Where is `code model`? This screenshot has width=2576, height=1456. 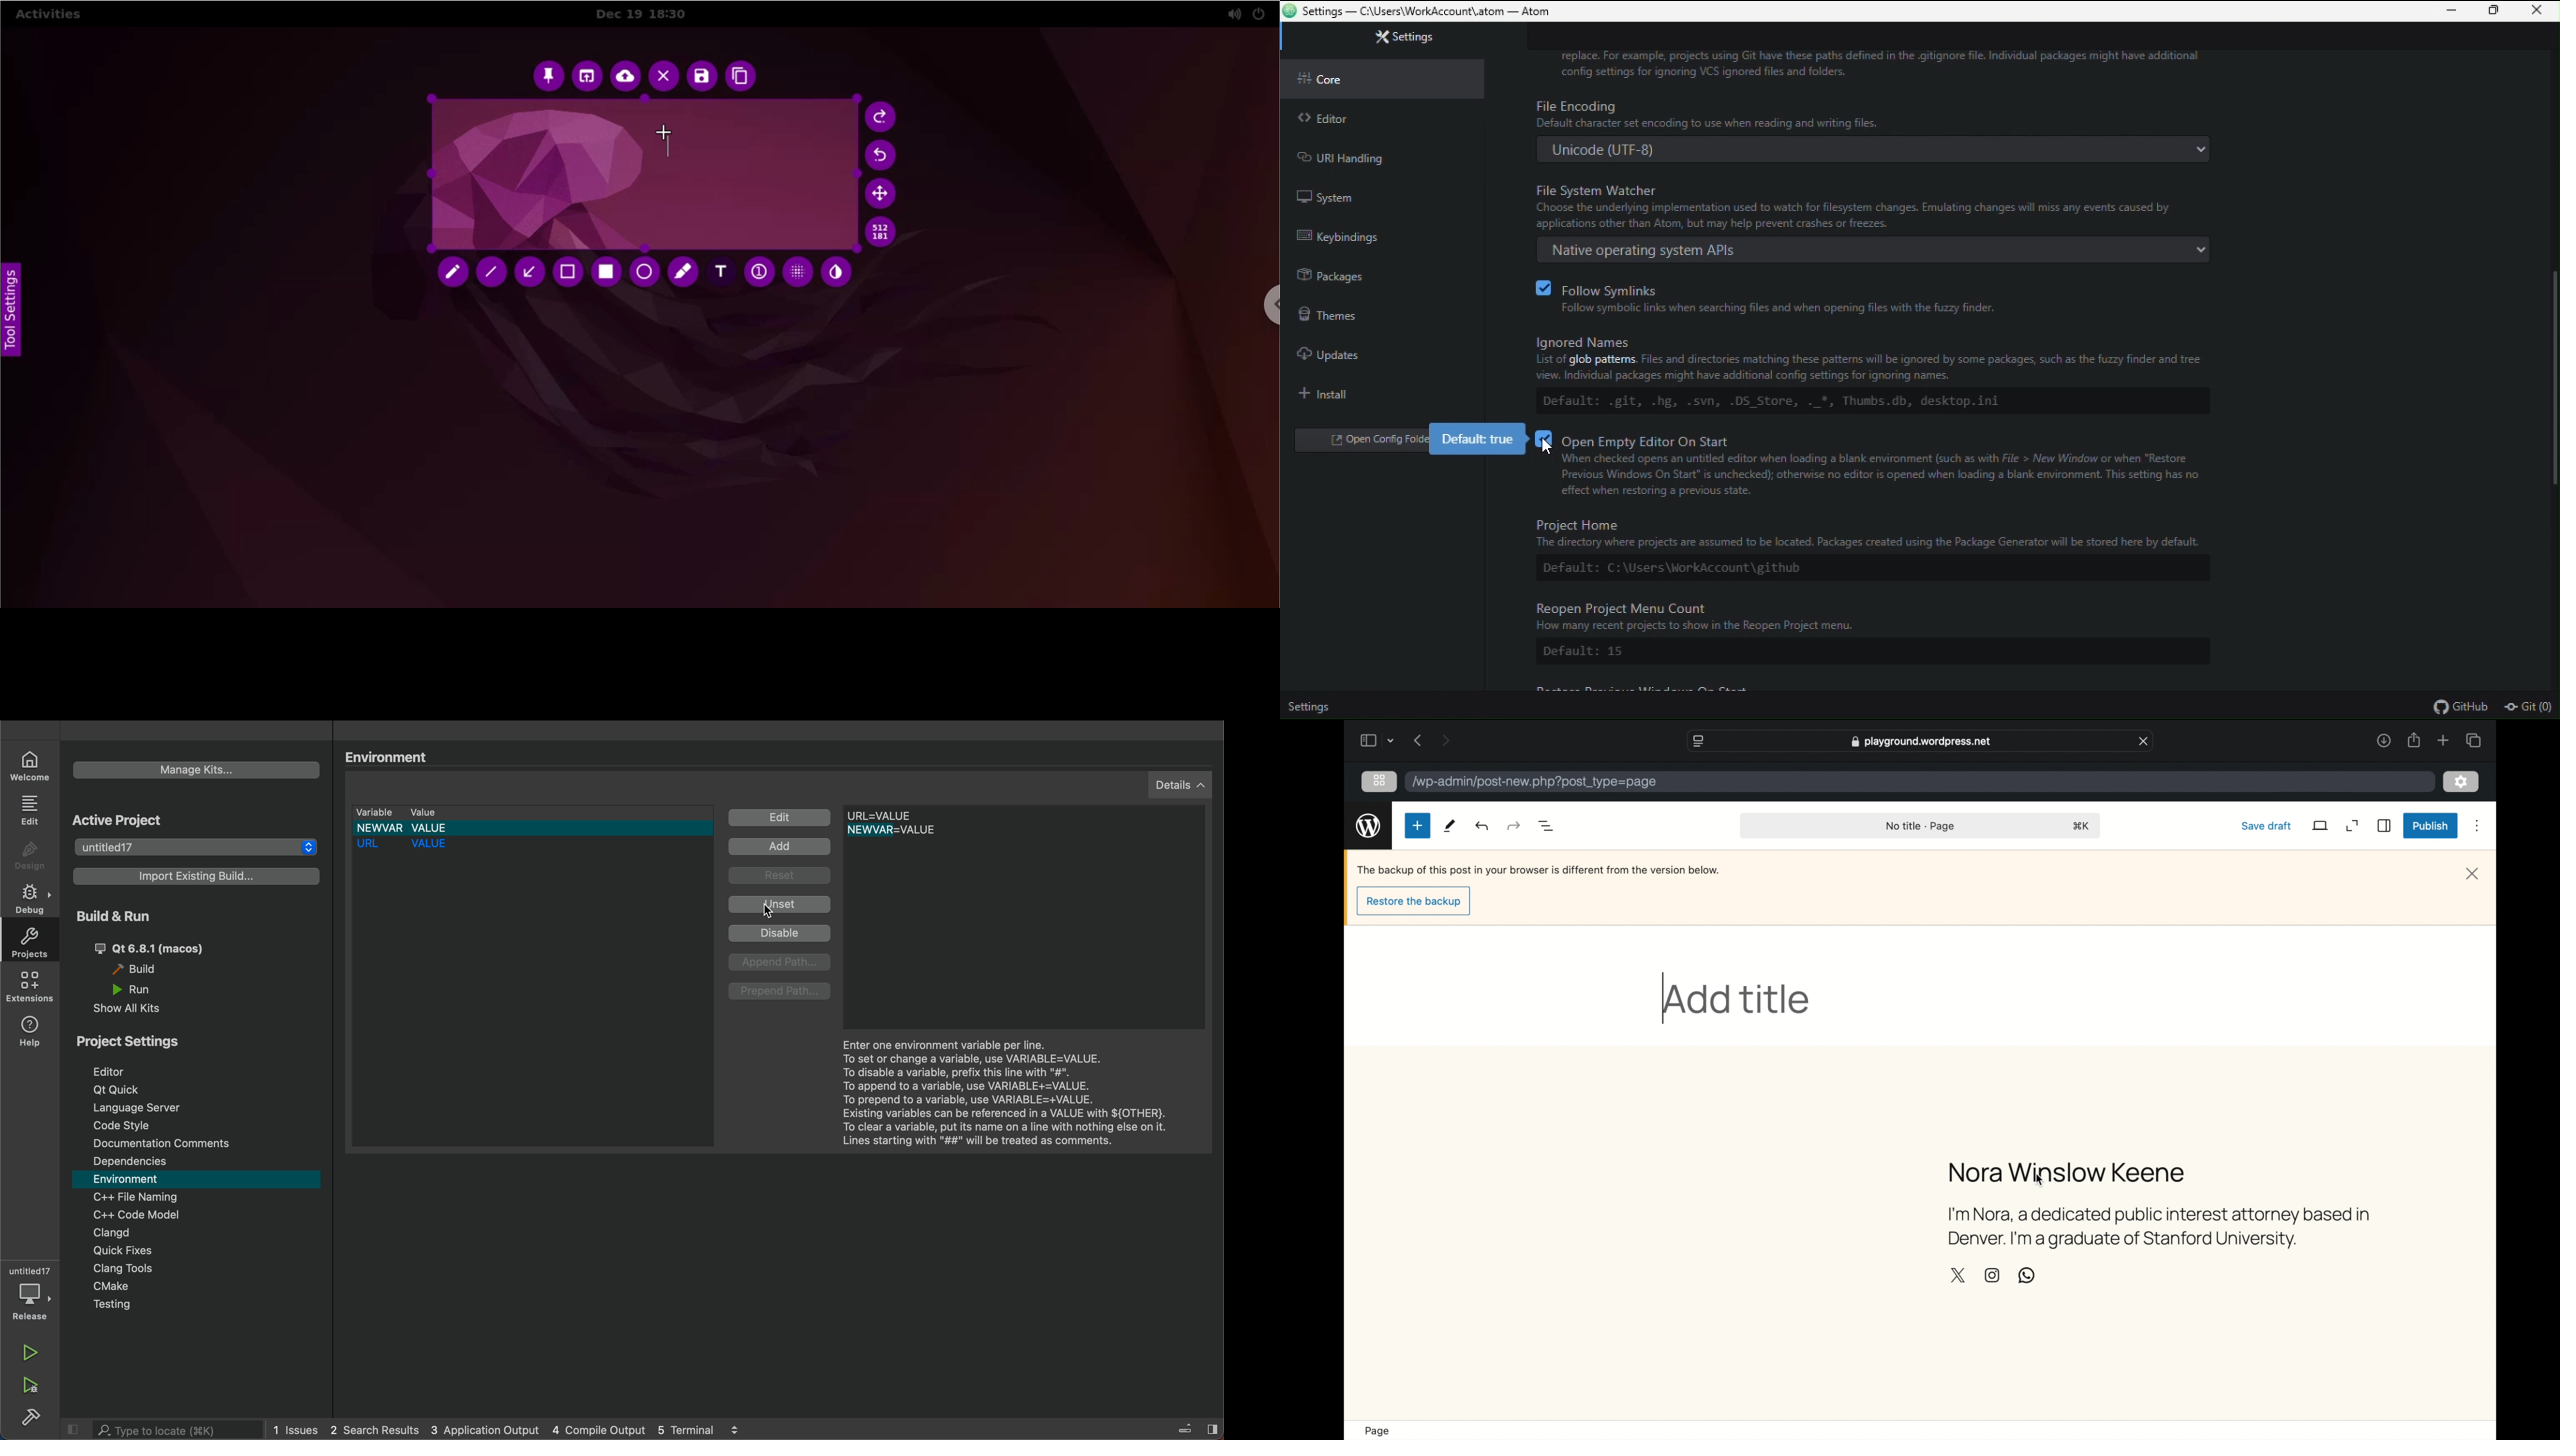
code model is located at coordinates (136, 1215).